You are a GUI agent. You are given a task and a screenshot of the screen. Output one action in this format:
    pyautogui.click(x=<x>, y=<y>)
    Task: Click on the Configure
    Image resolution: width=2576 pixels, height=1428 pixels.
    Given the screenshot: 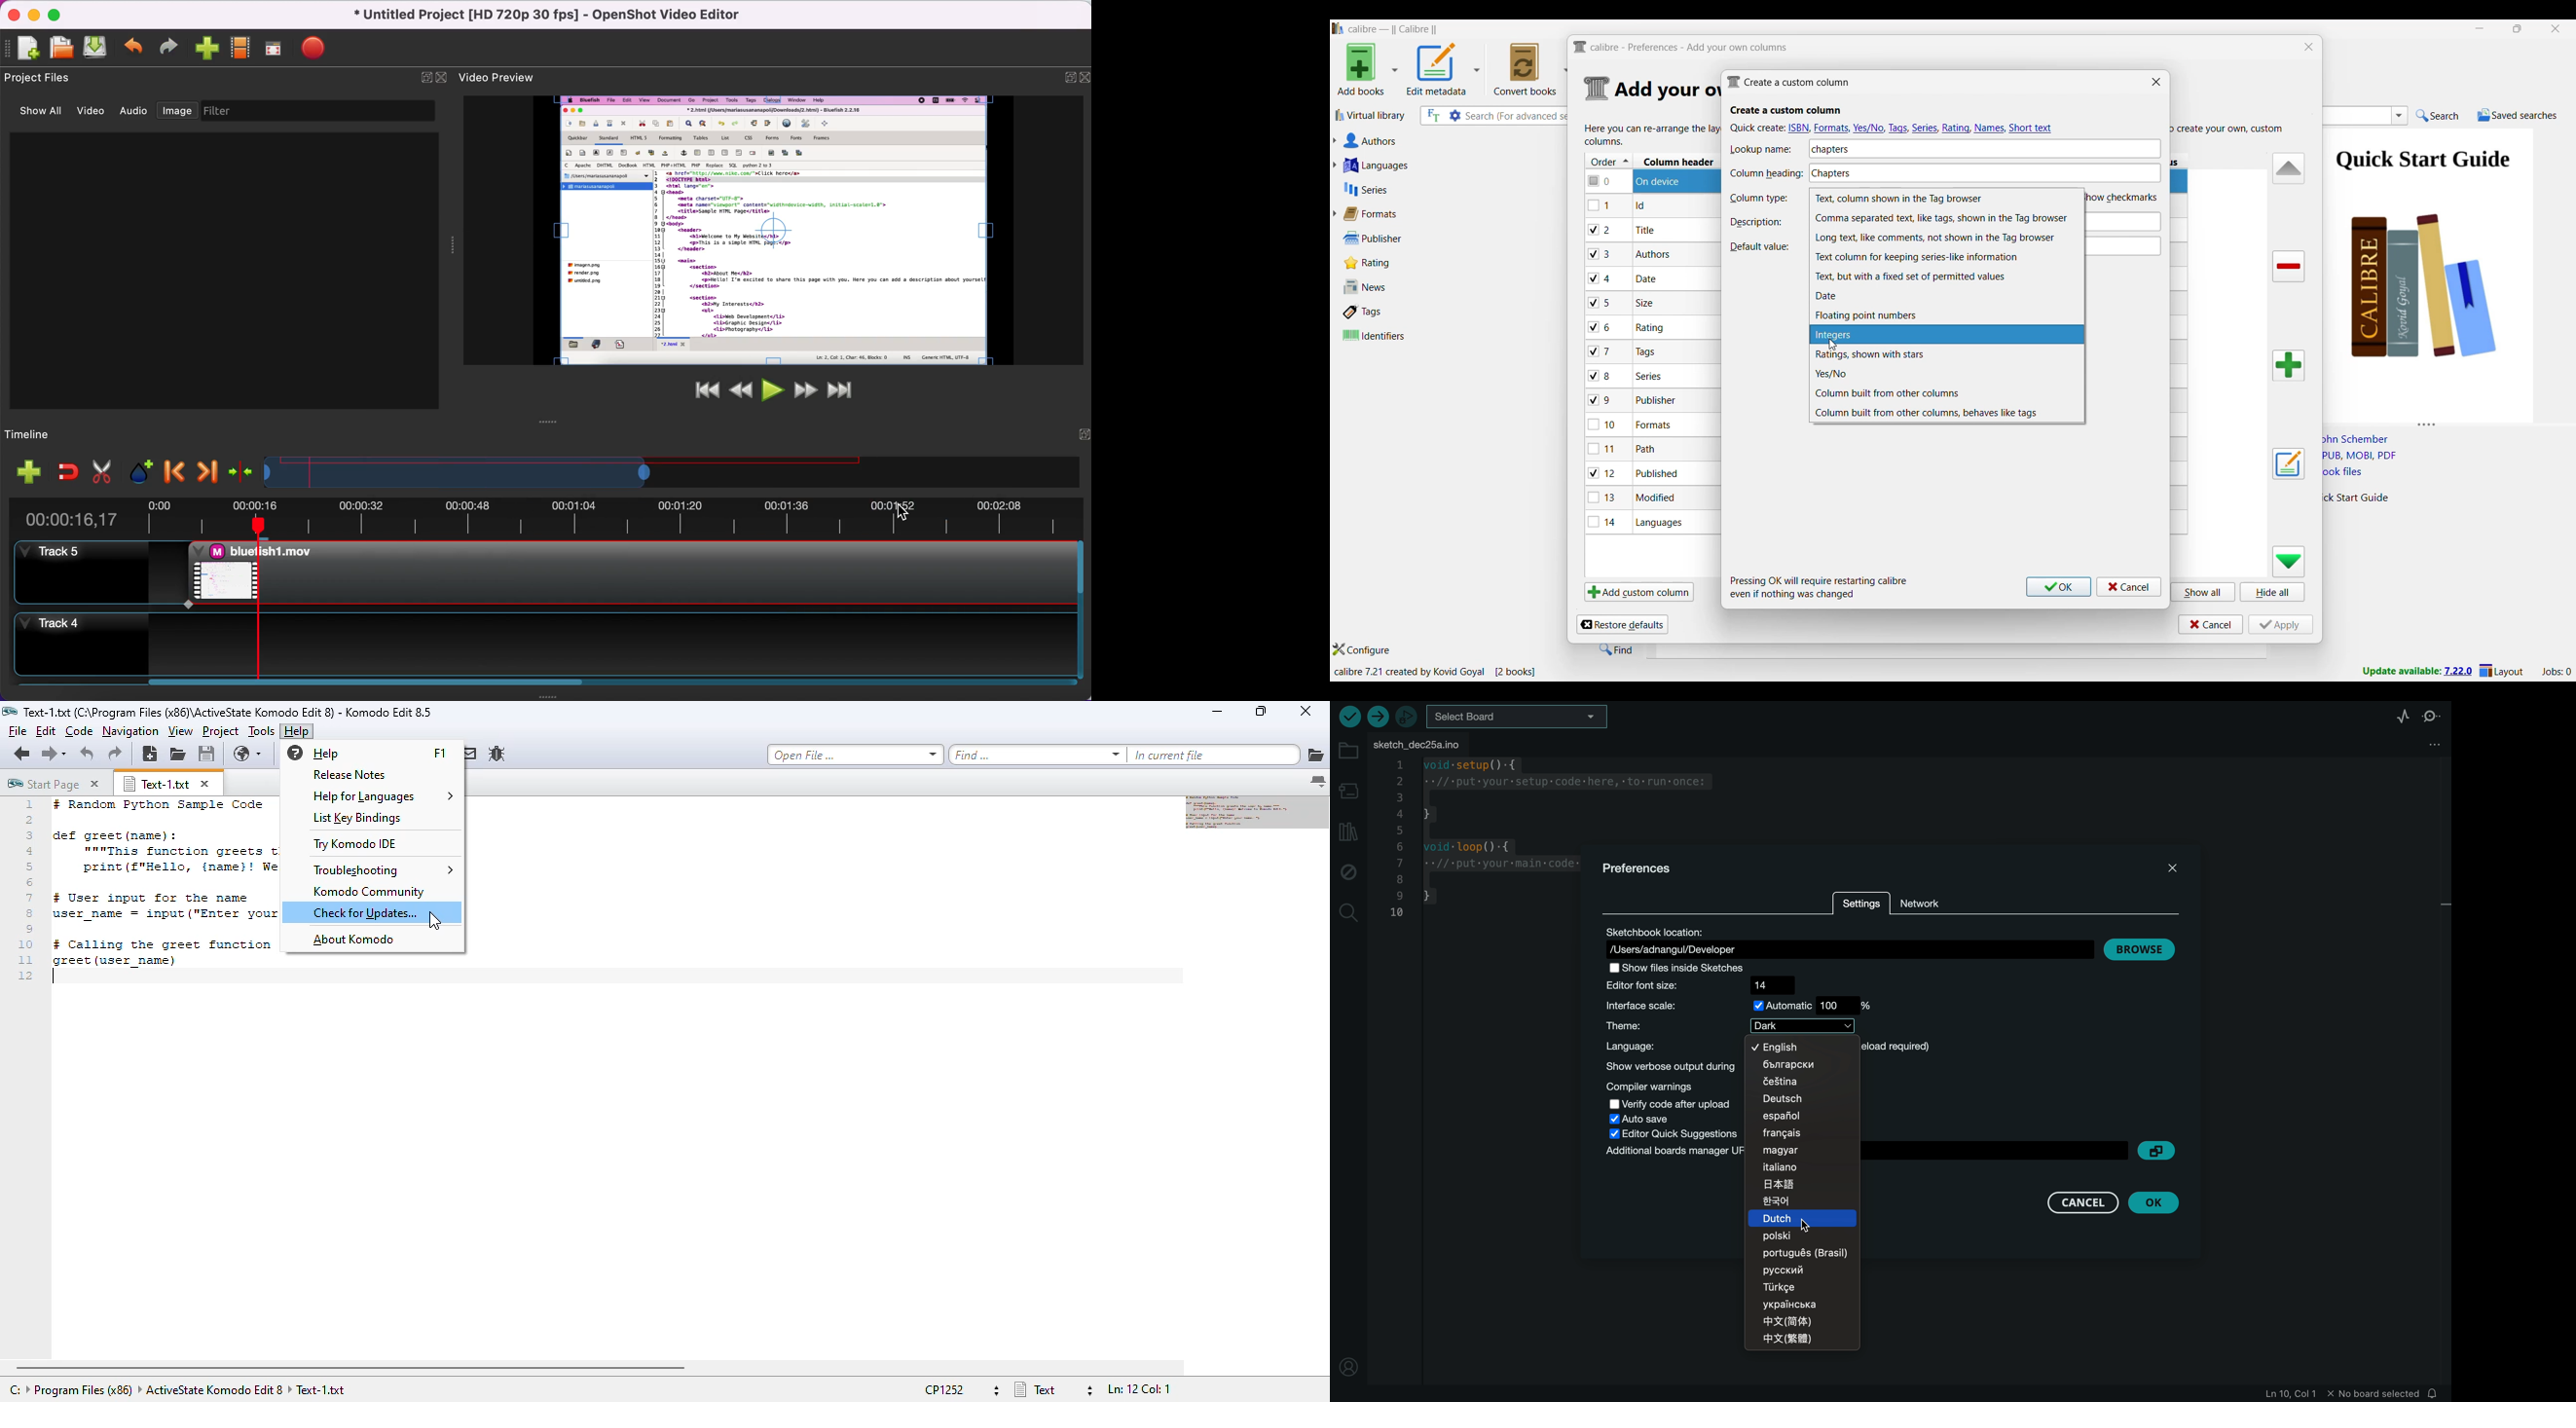 What is the action you would take?
    pyautogui.click(x=1362, y=649)
    